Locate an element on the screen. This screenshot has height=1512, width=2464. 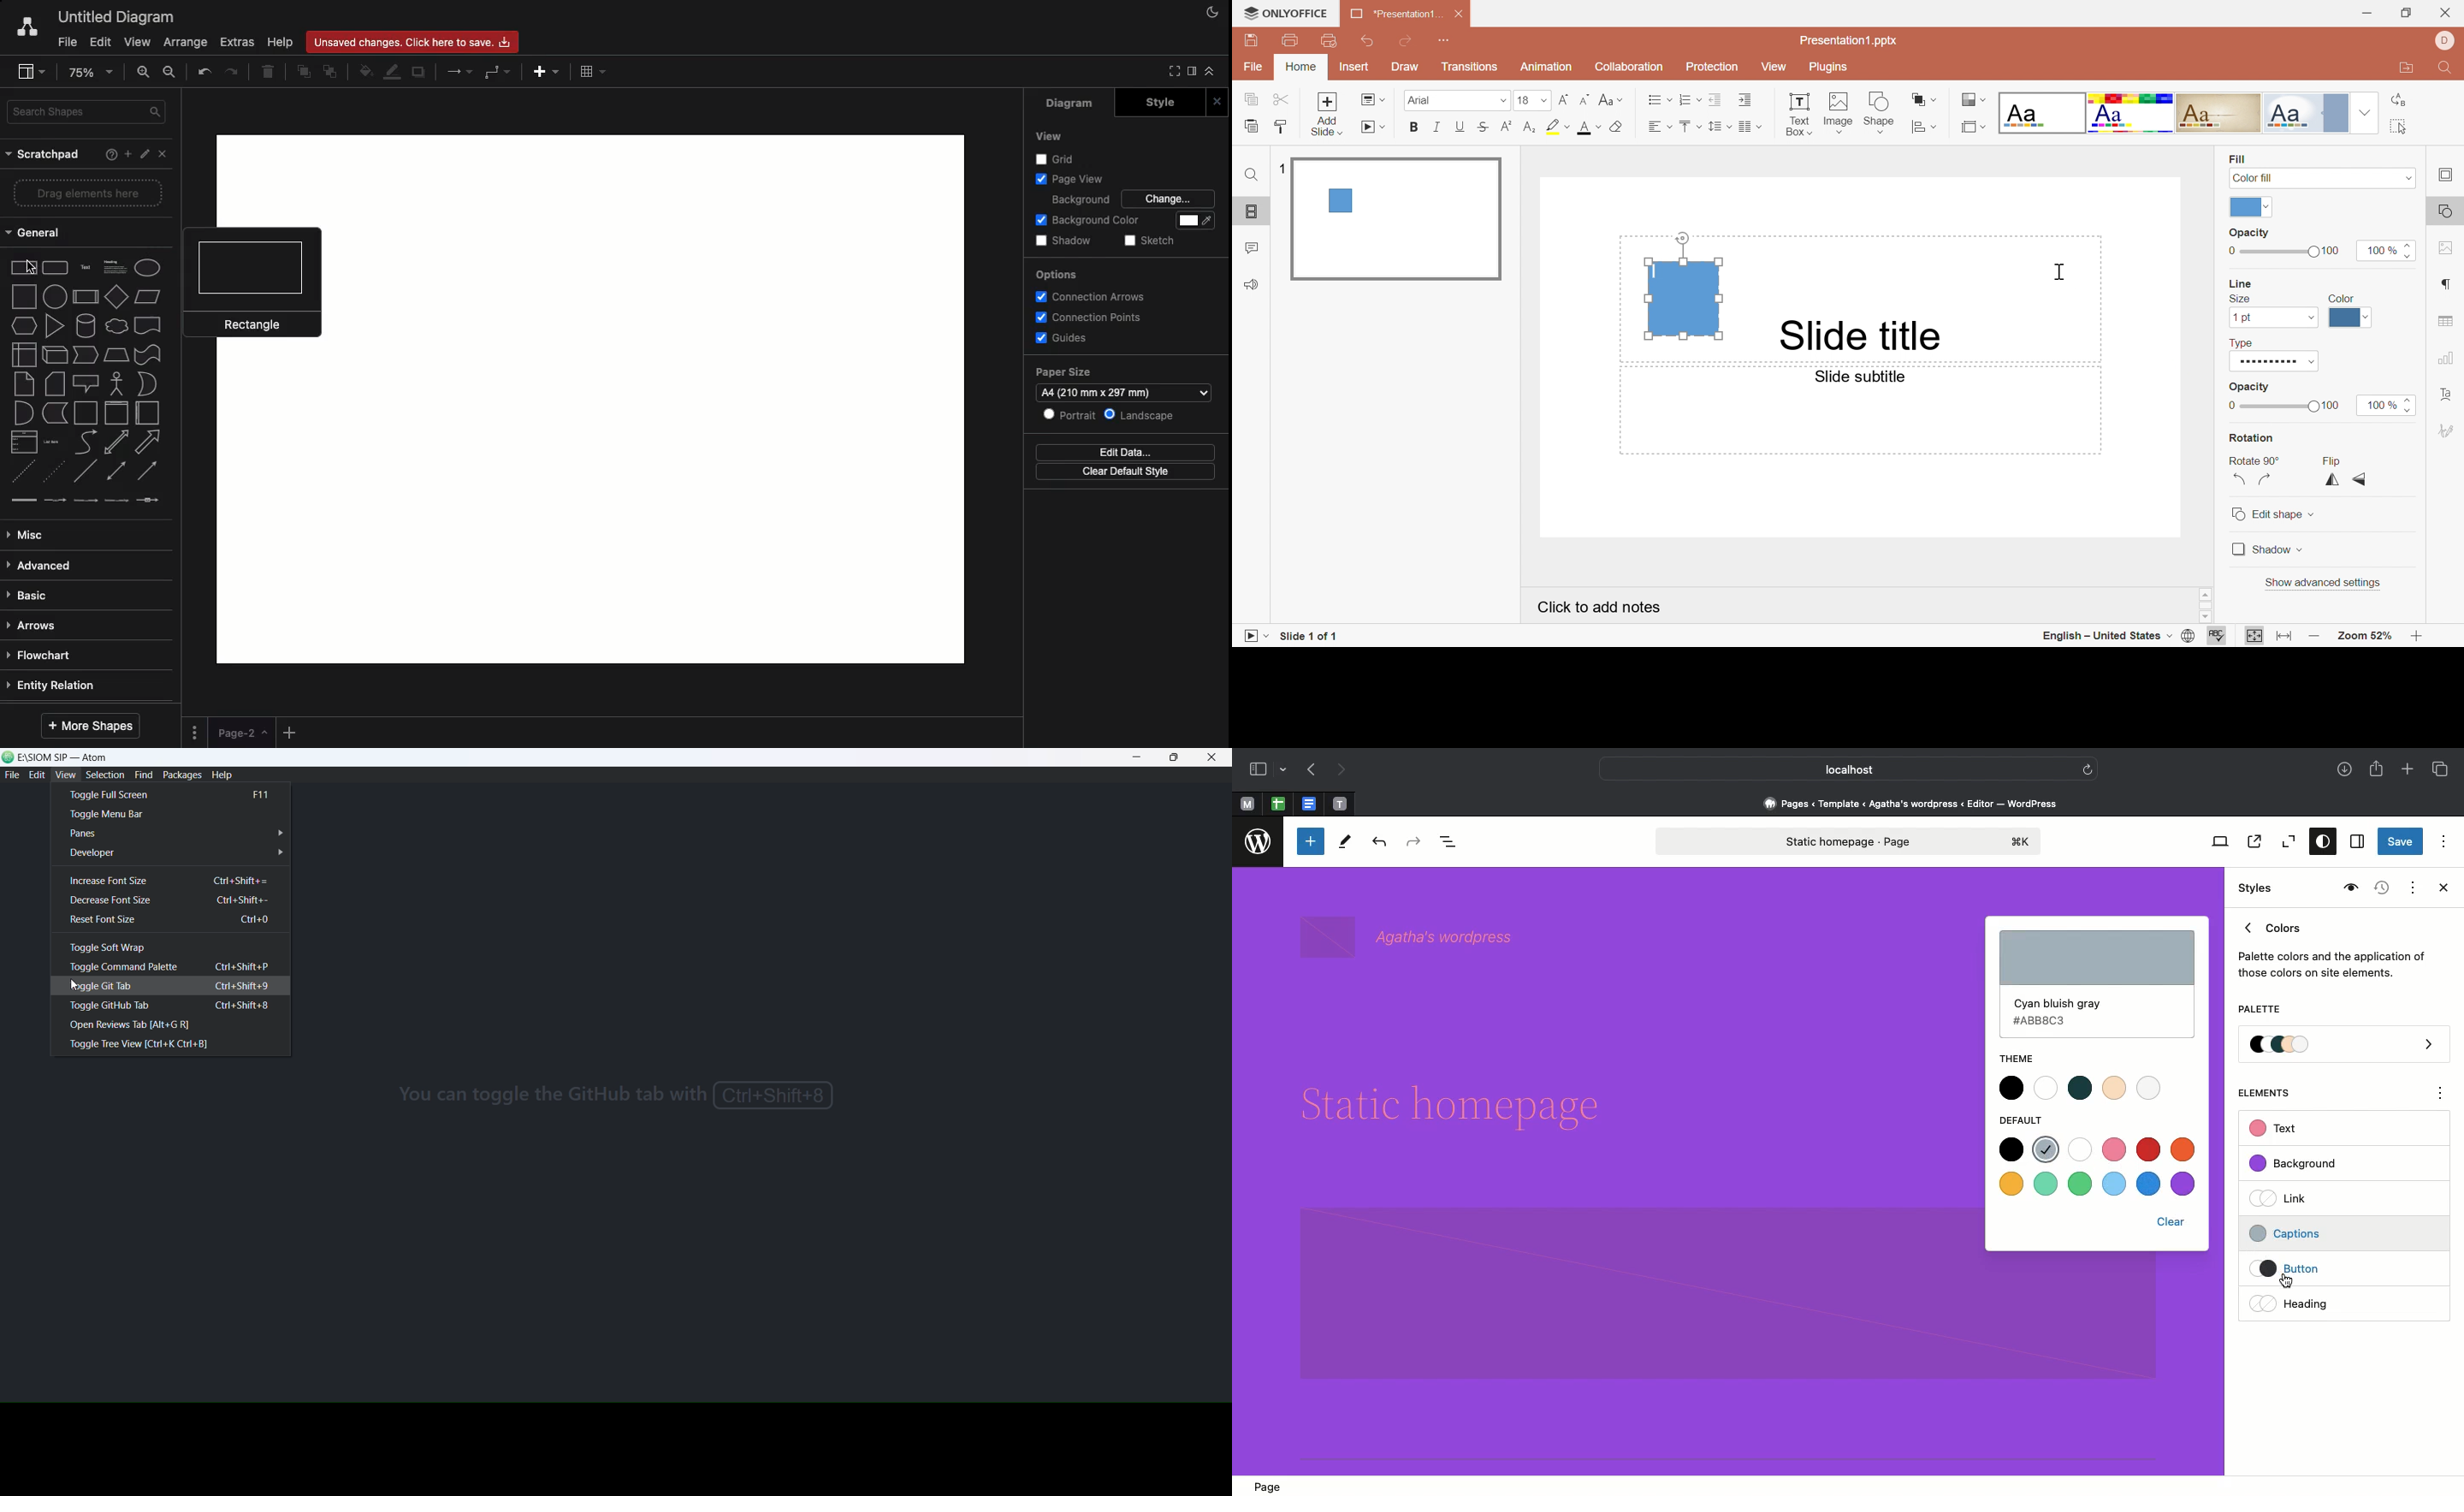
Background is located at coordinates (1081, 200).